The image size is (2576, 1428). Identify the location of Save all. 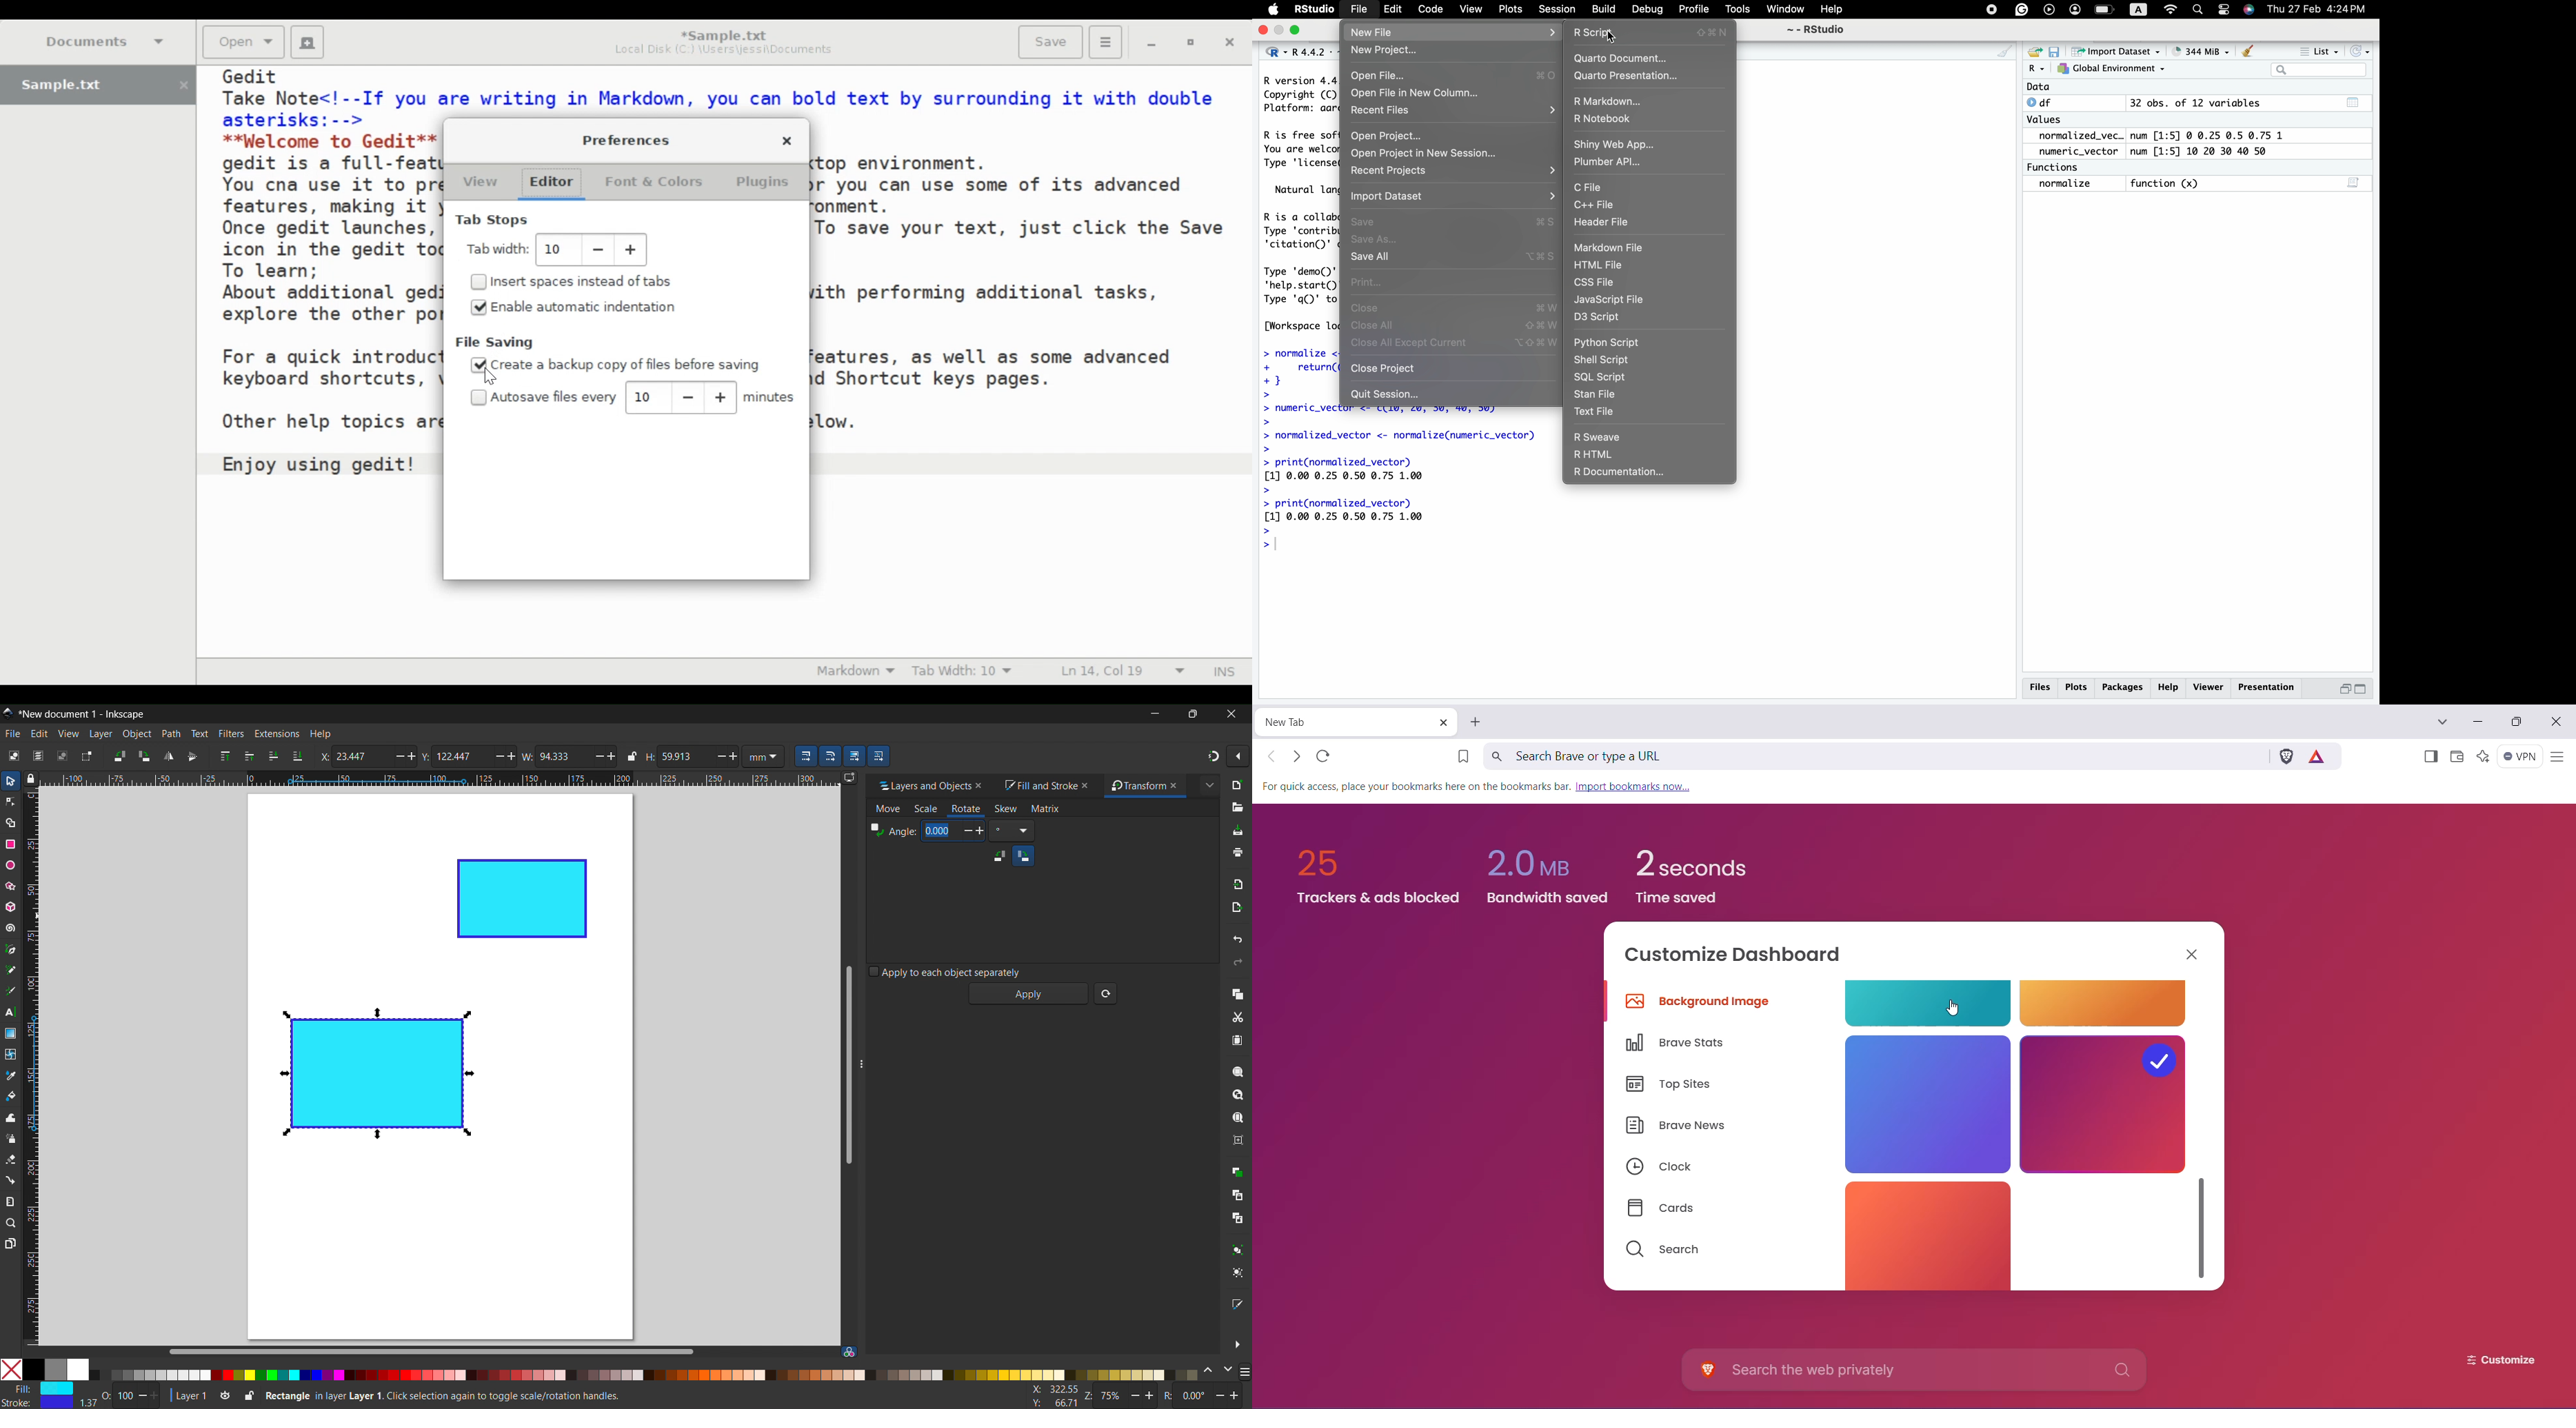
(1372, 258).